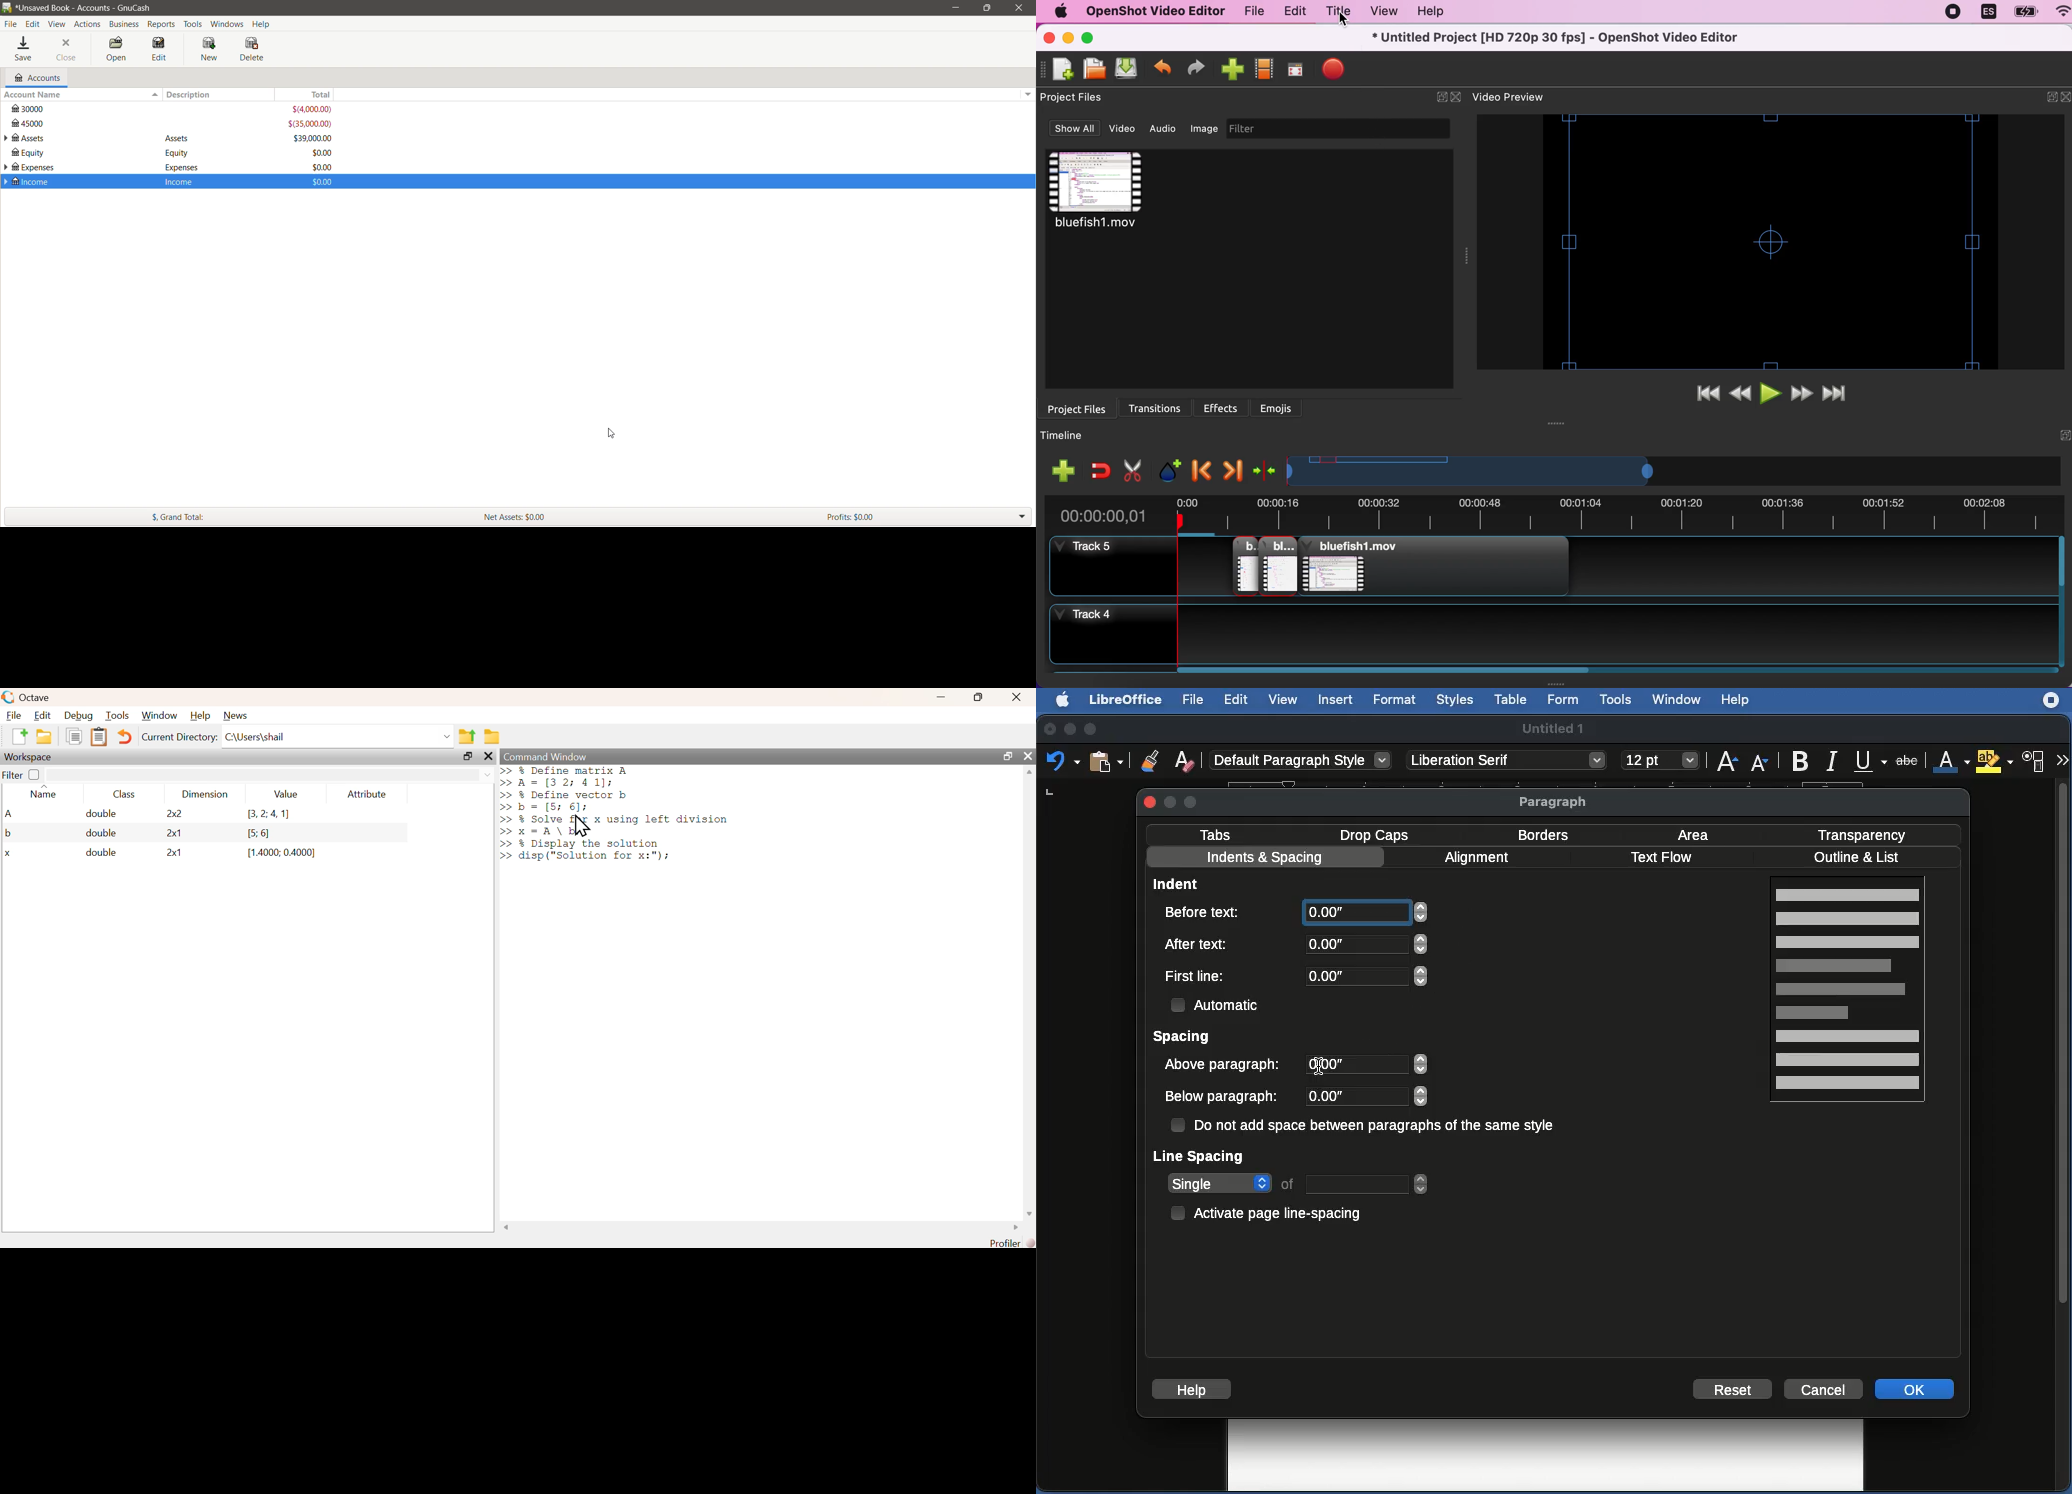 Image resolution: width=2072 pixels, height=1512 pixels. What do you see at coordinates (1061, 70) in the screenshot?
I see `new project` at bounding box center [1061, 70].